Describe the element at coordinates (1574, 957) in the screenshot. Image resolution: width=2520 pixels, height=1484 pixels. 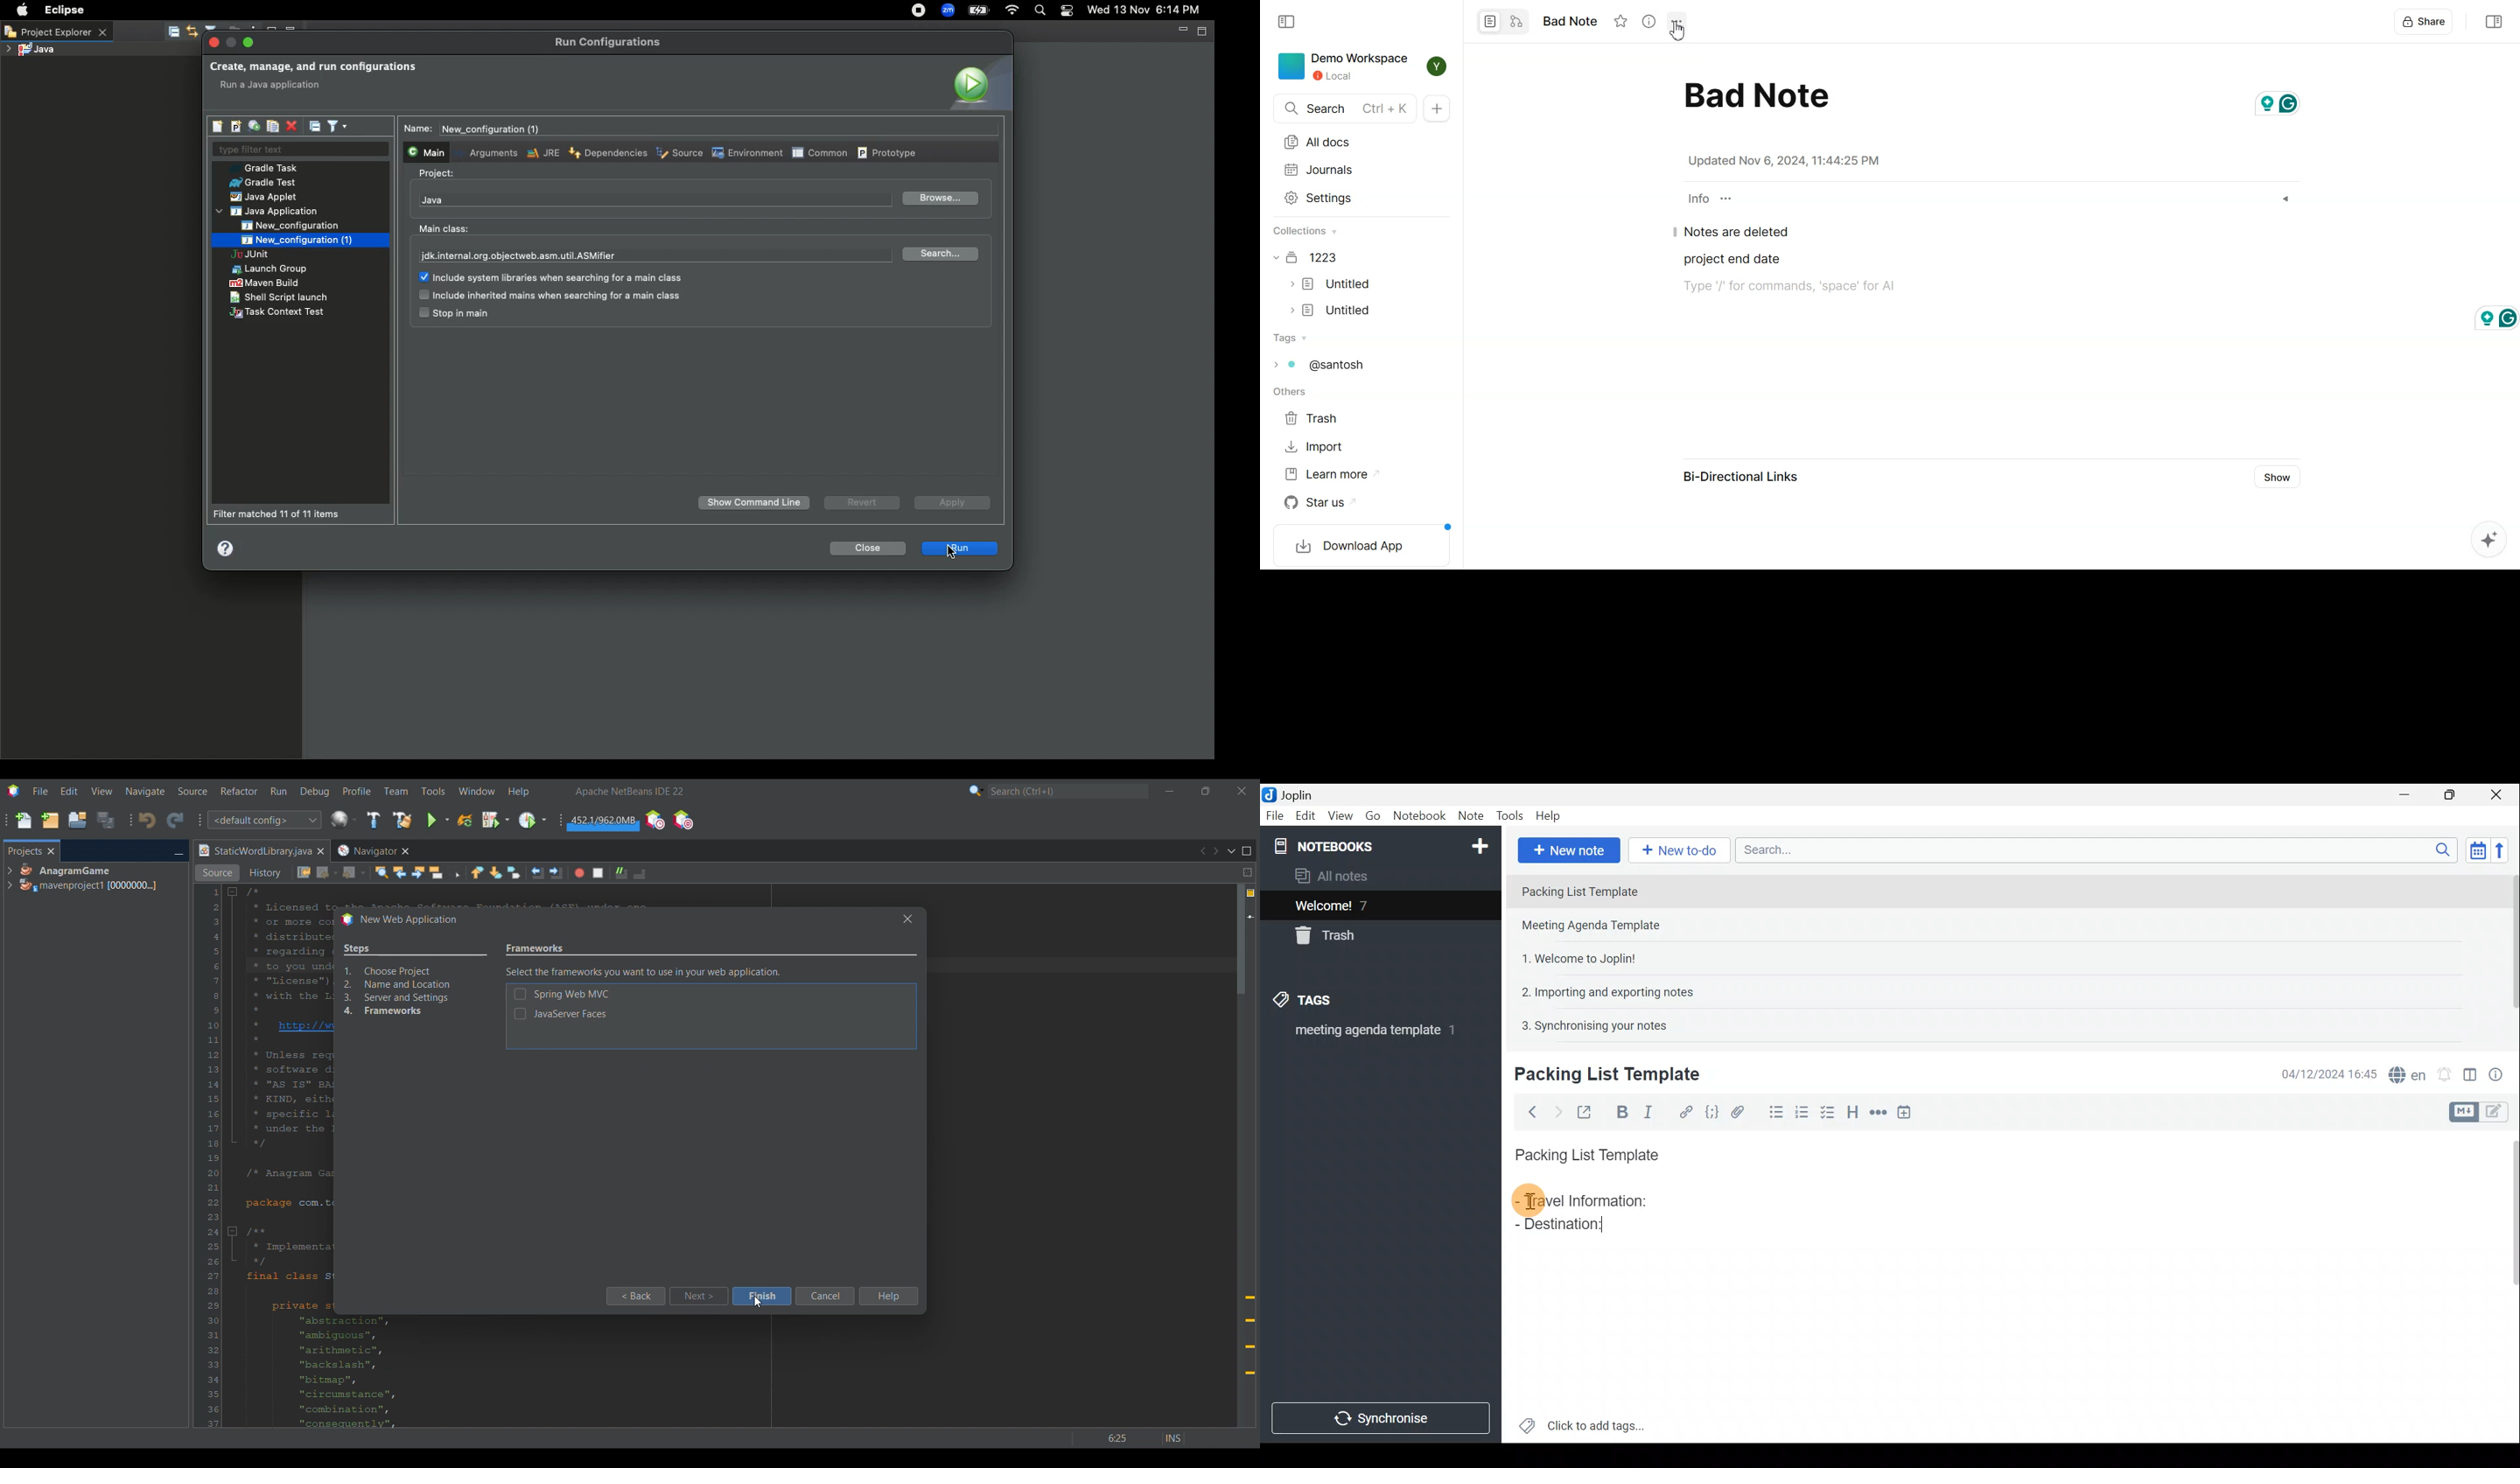
I see `Note 3` at that location.